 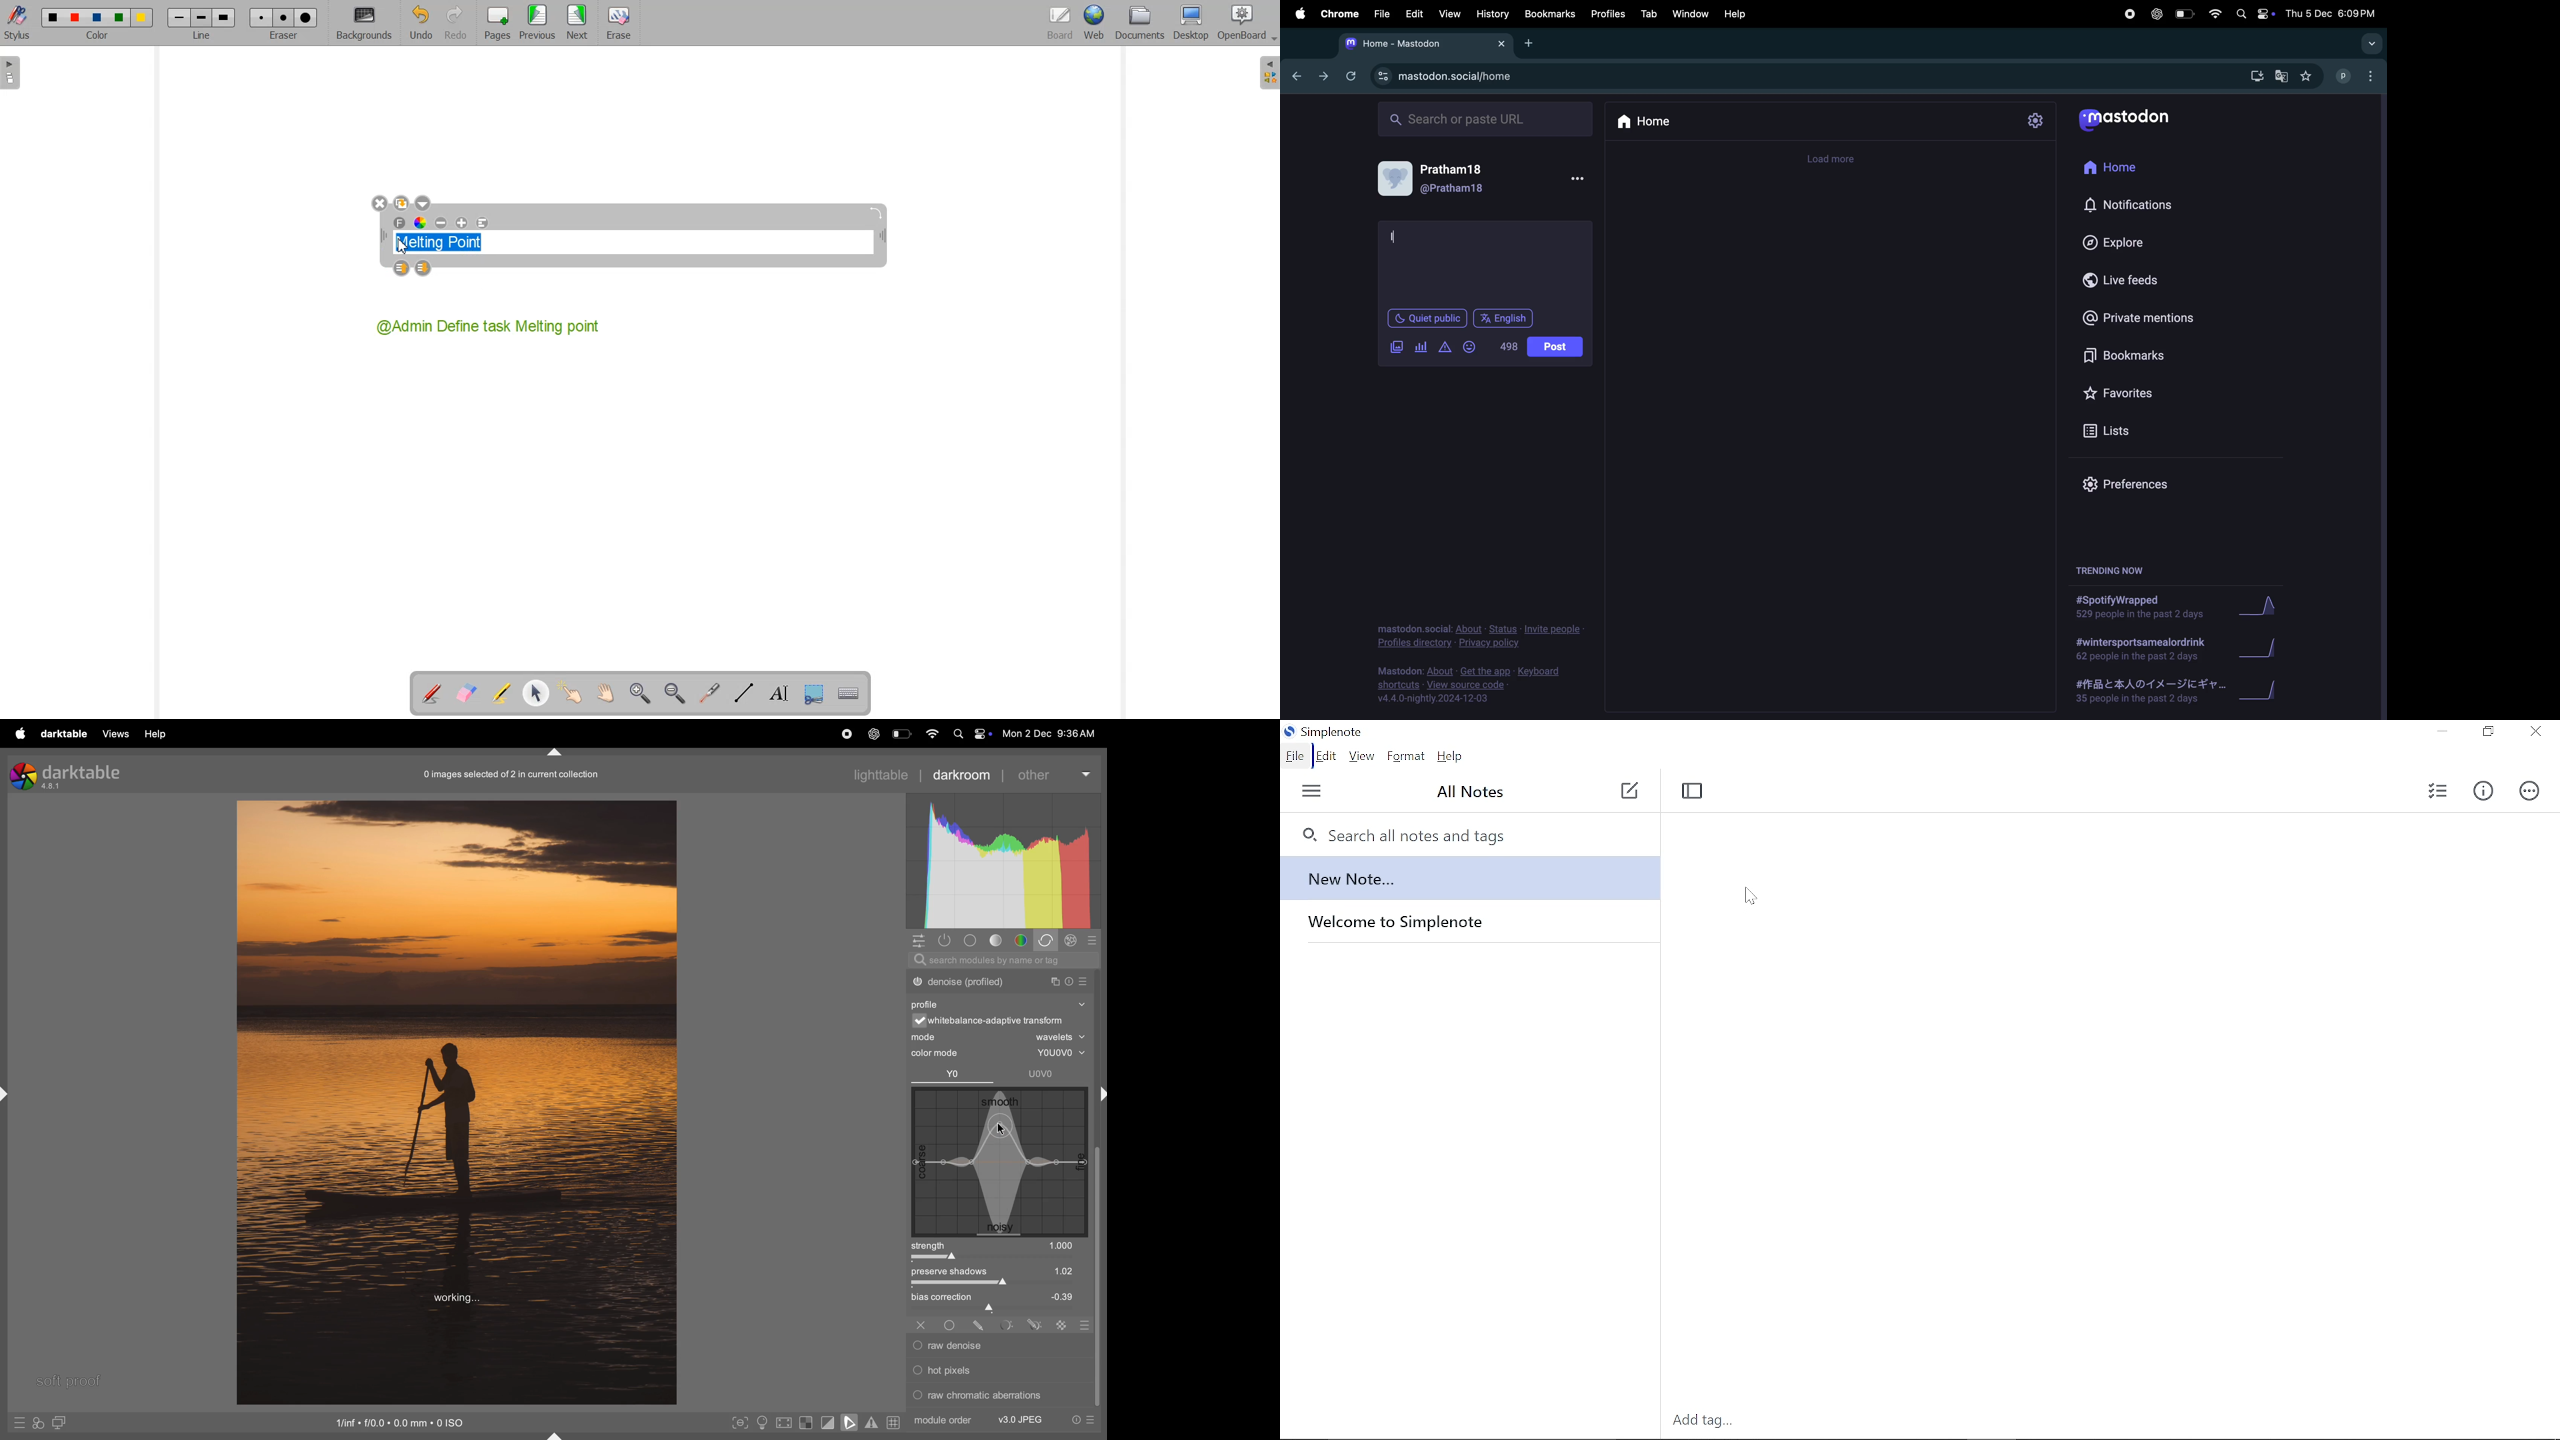 What do you see at coordinates (842, 735) in the screenshot?
I see `record` at bounding box center [842, 735].